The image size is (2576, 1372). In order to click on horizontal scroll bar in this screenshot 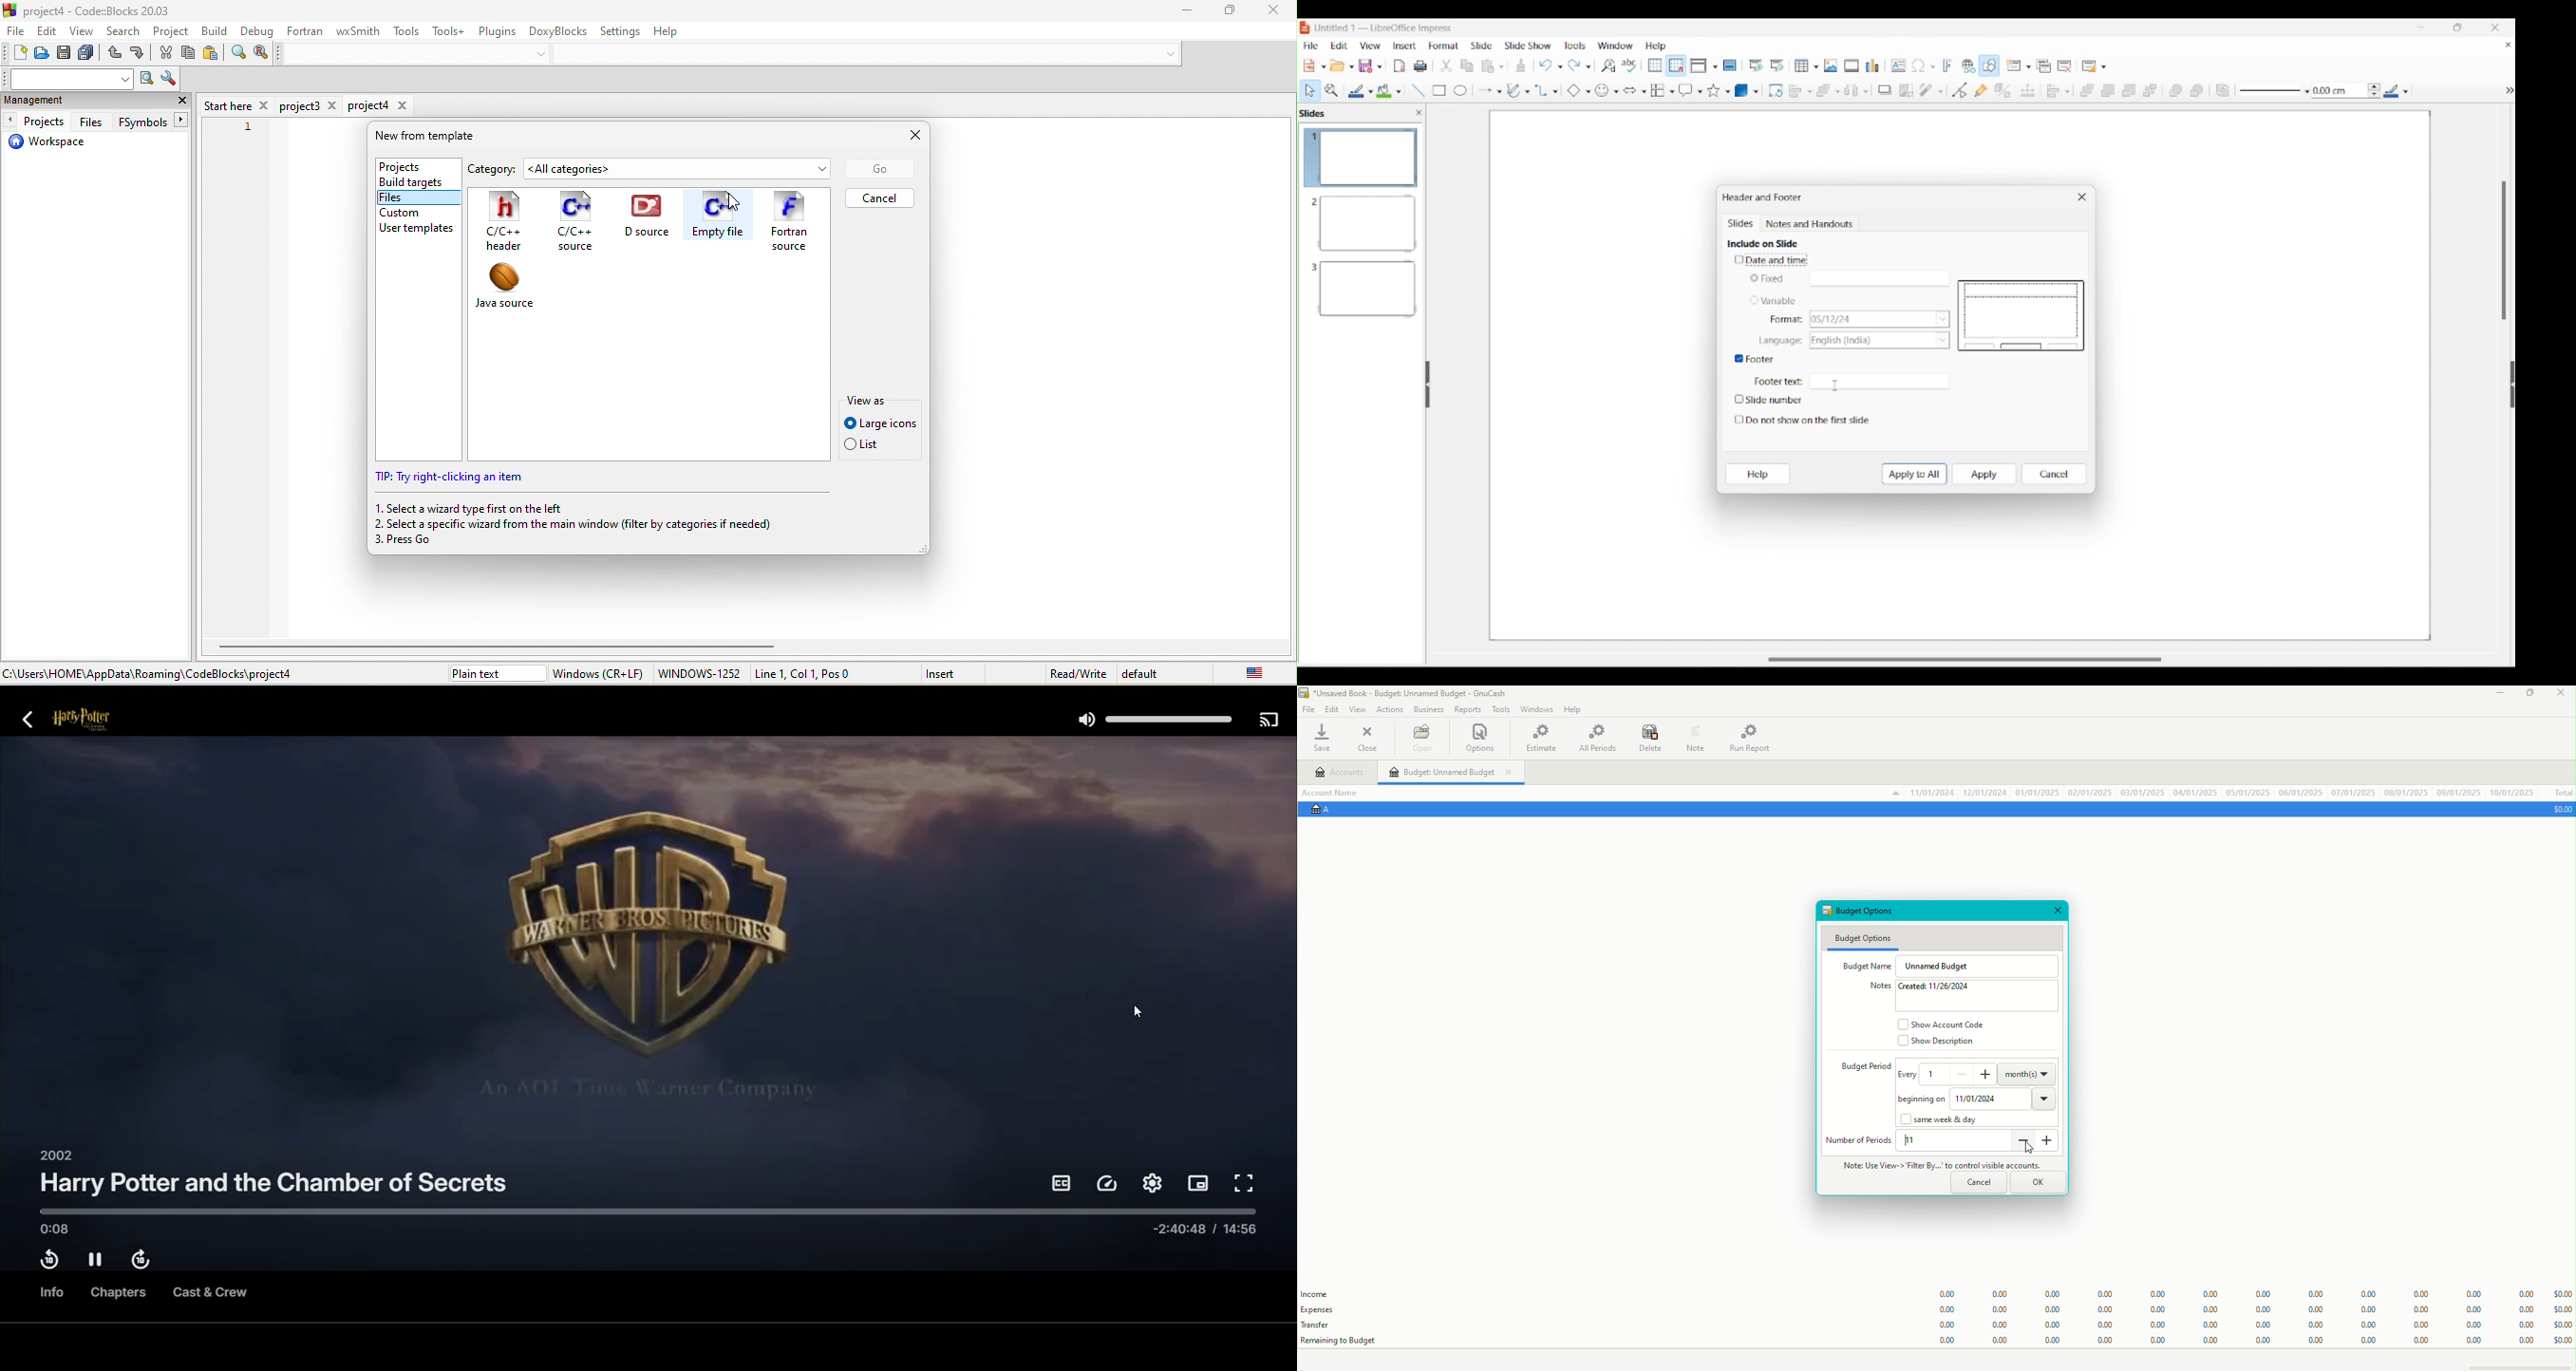, I will do `click(502, 646)`.